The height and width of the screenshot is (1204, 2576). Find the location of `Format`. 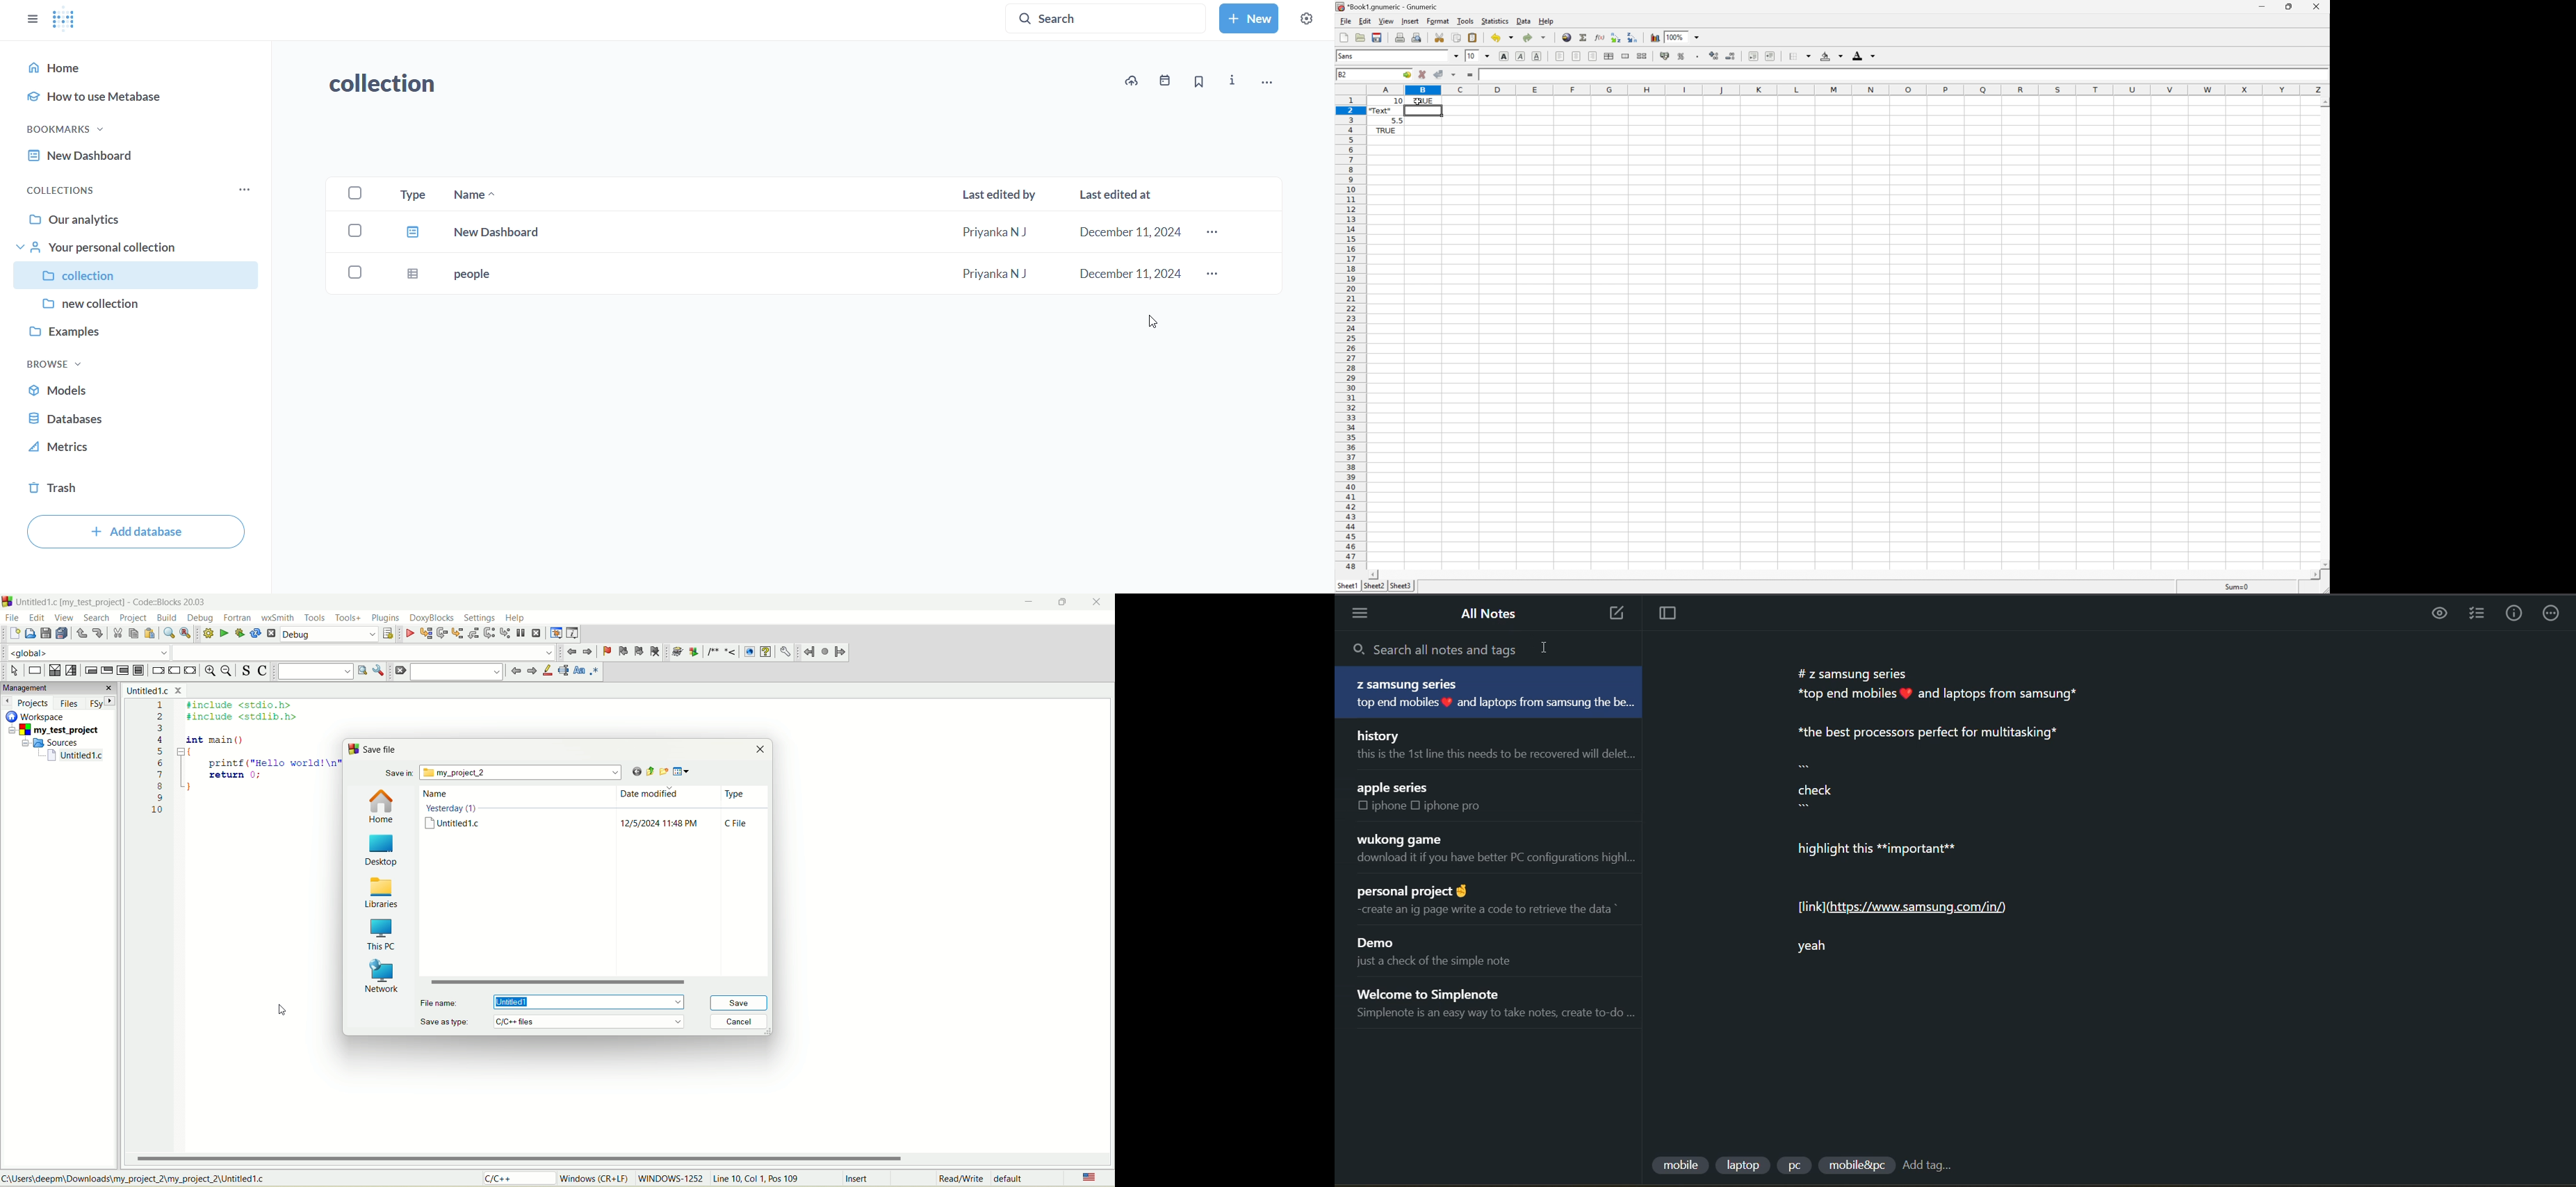

Format is located at coordinates (1438, 21).